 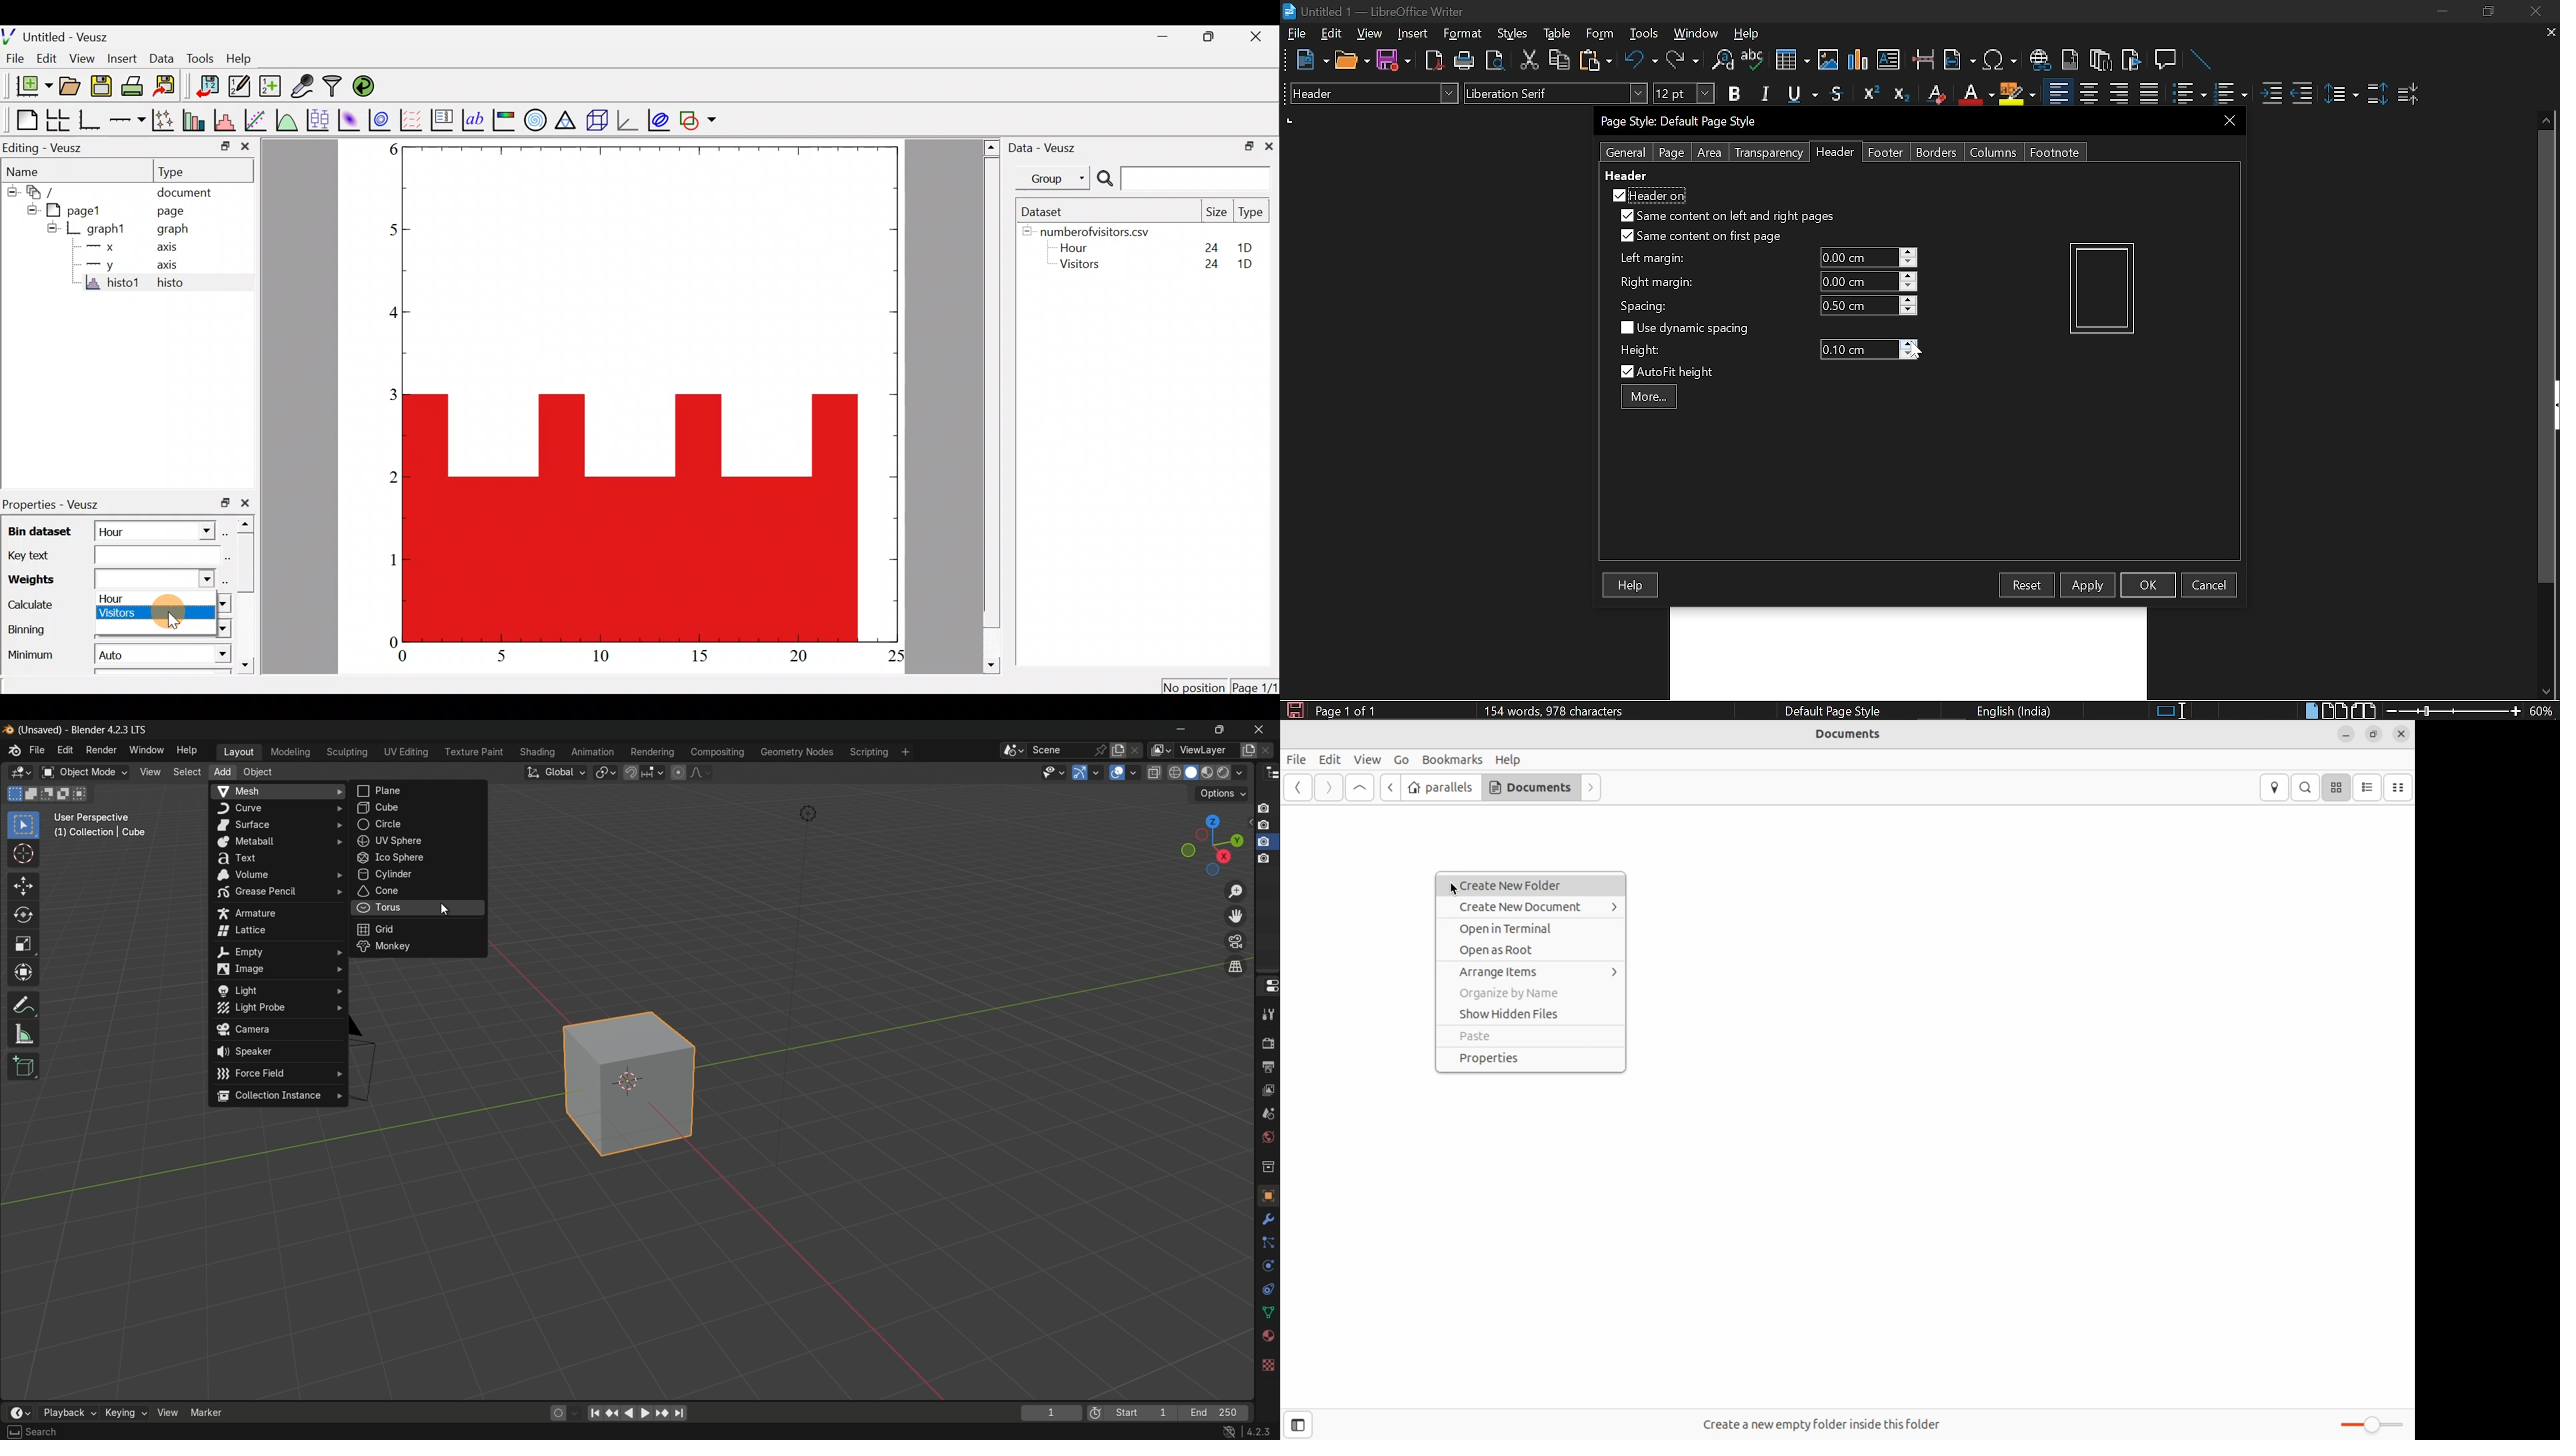 I want to click on Visitors, so click(x=1085, y=267).